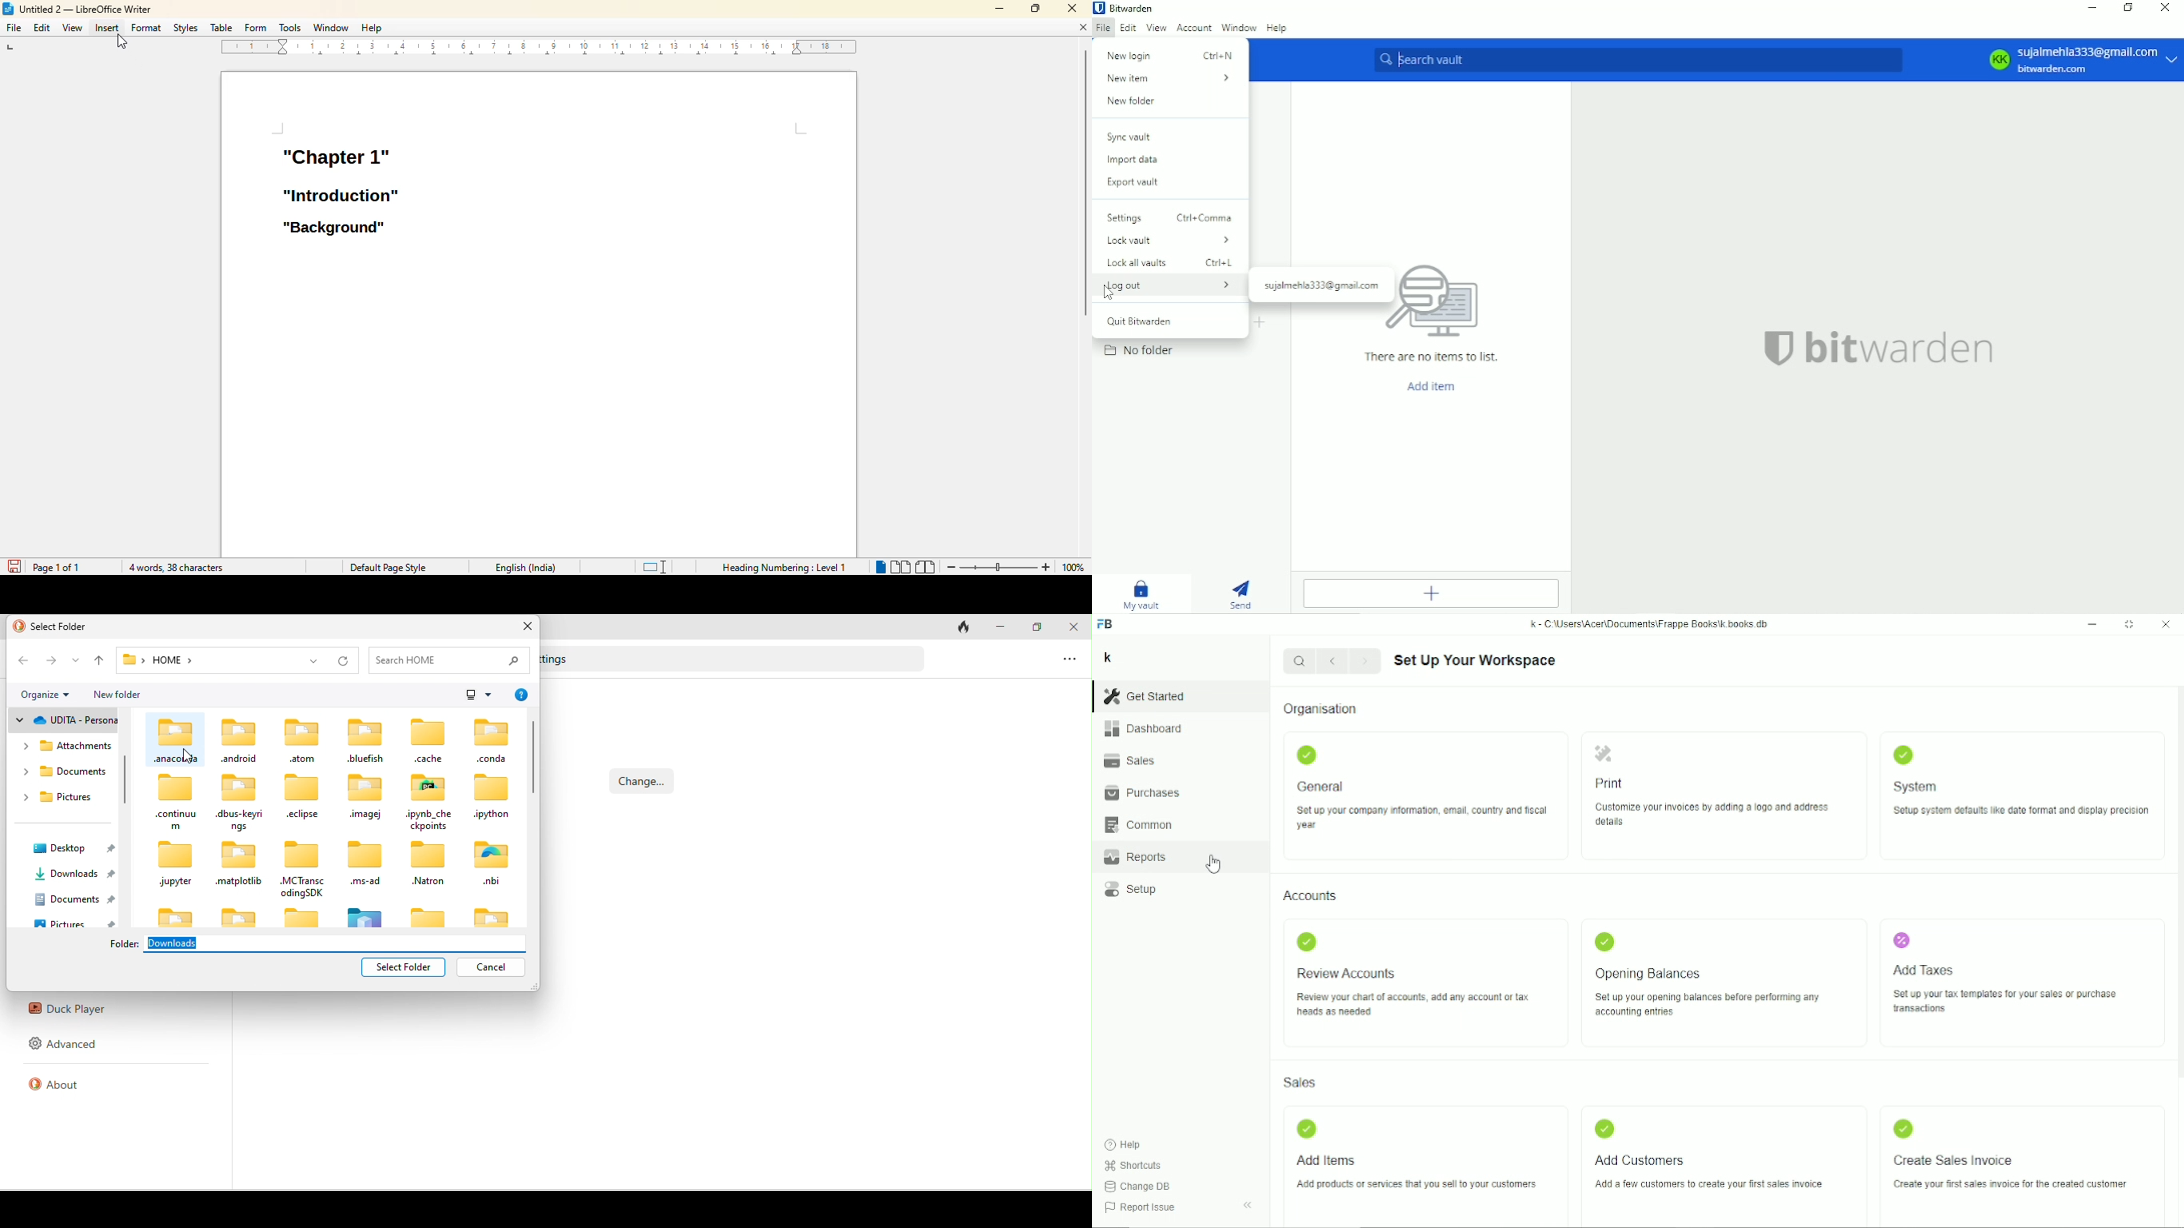 The image size is (2184, 1232). What do you see at coordinates (185, 27) in the screenshot?
I see `styles` at bounding box center [185, 27].